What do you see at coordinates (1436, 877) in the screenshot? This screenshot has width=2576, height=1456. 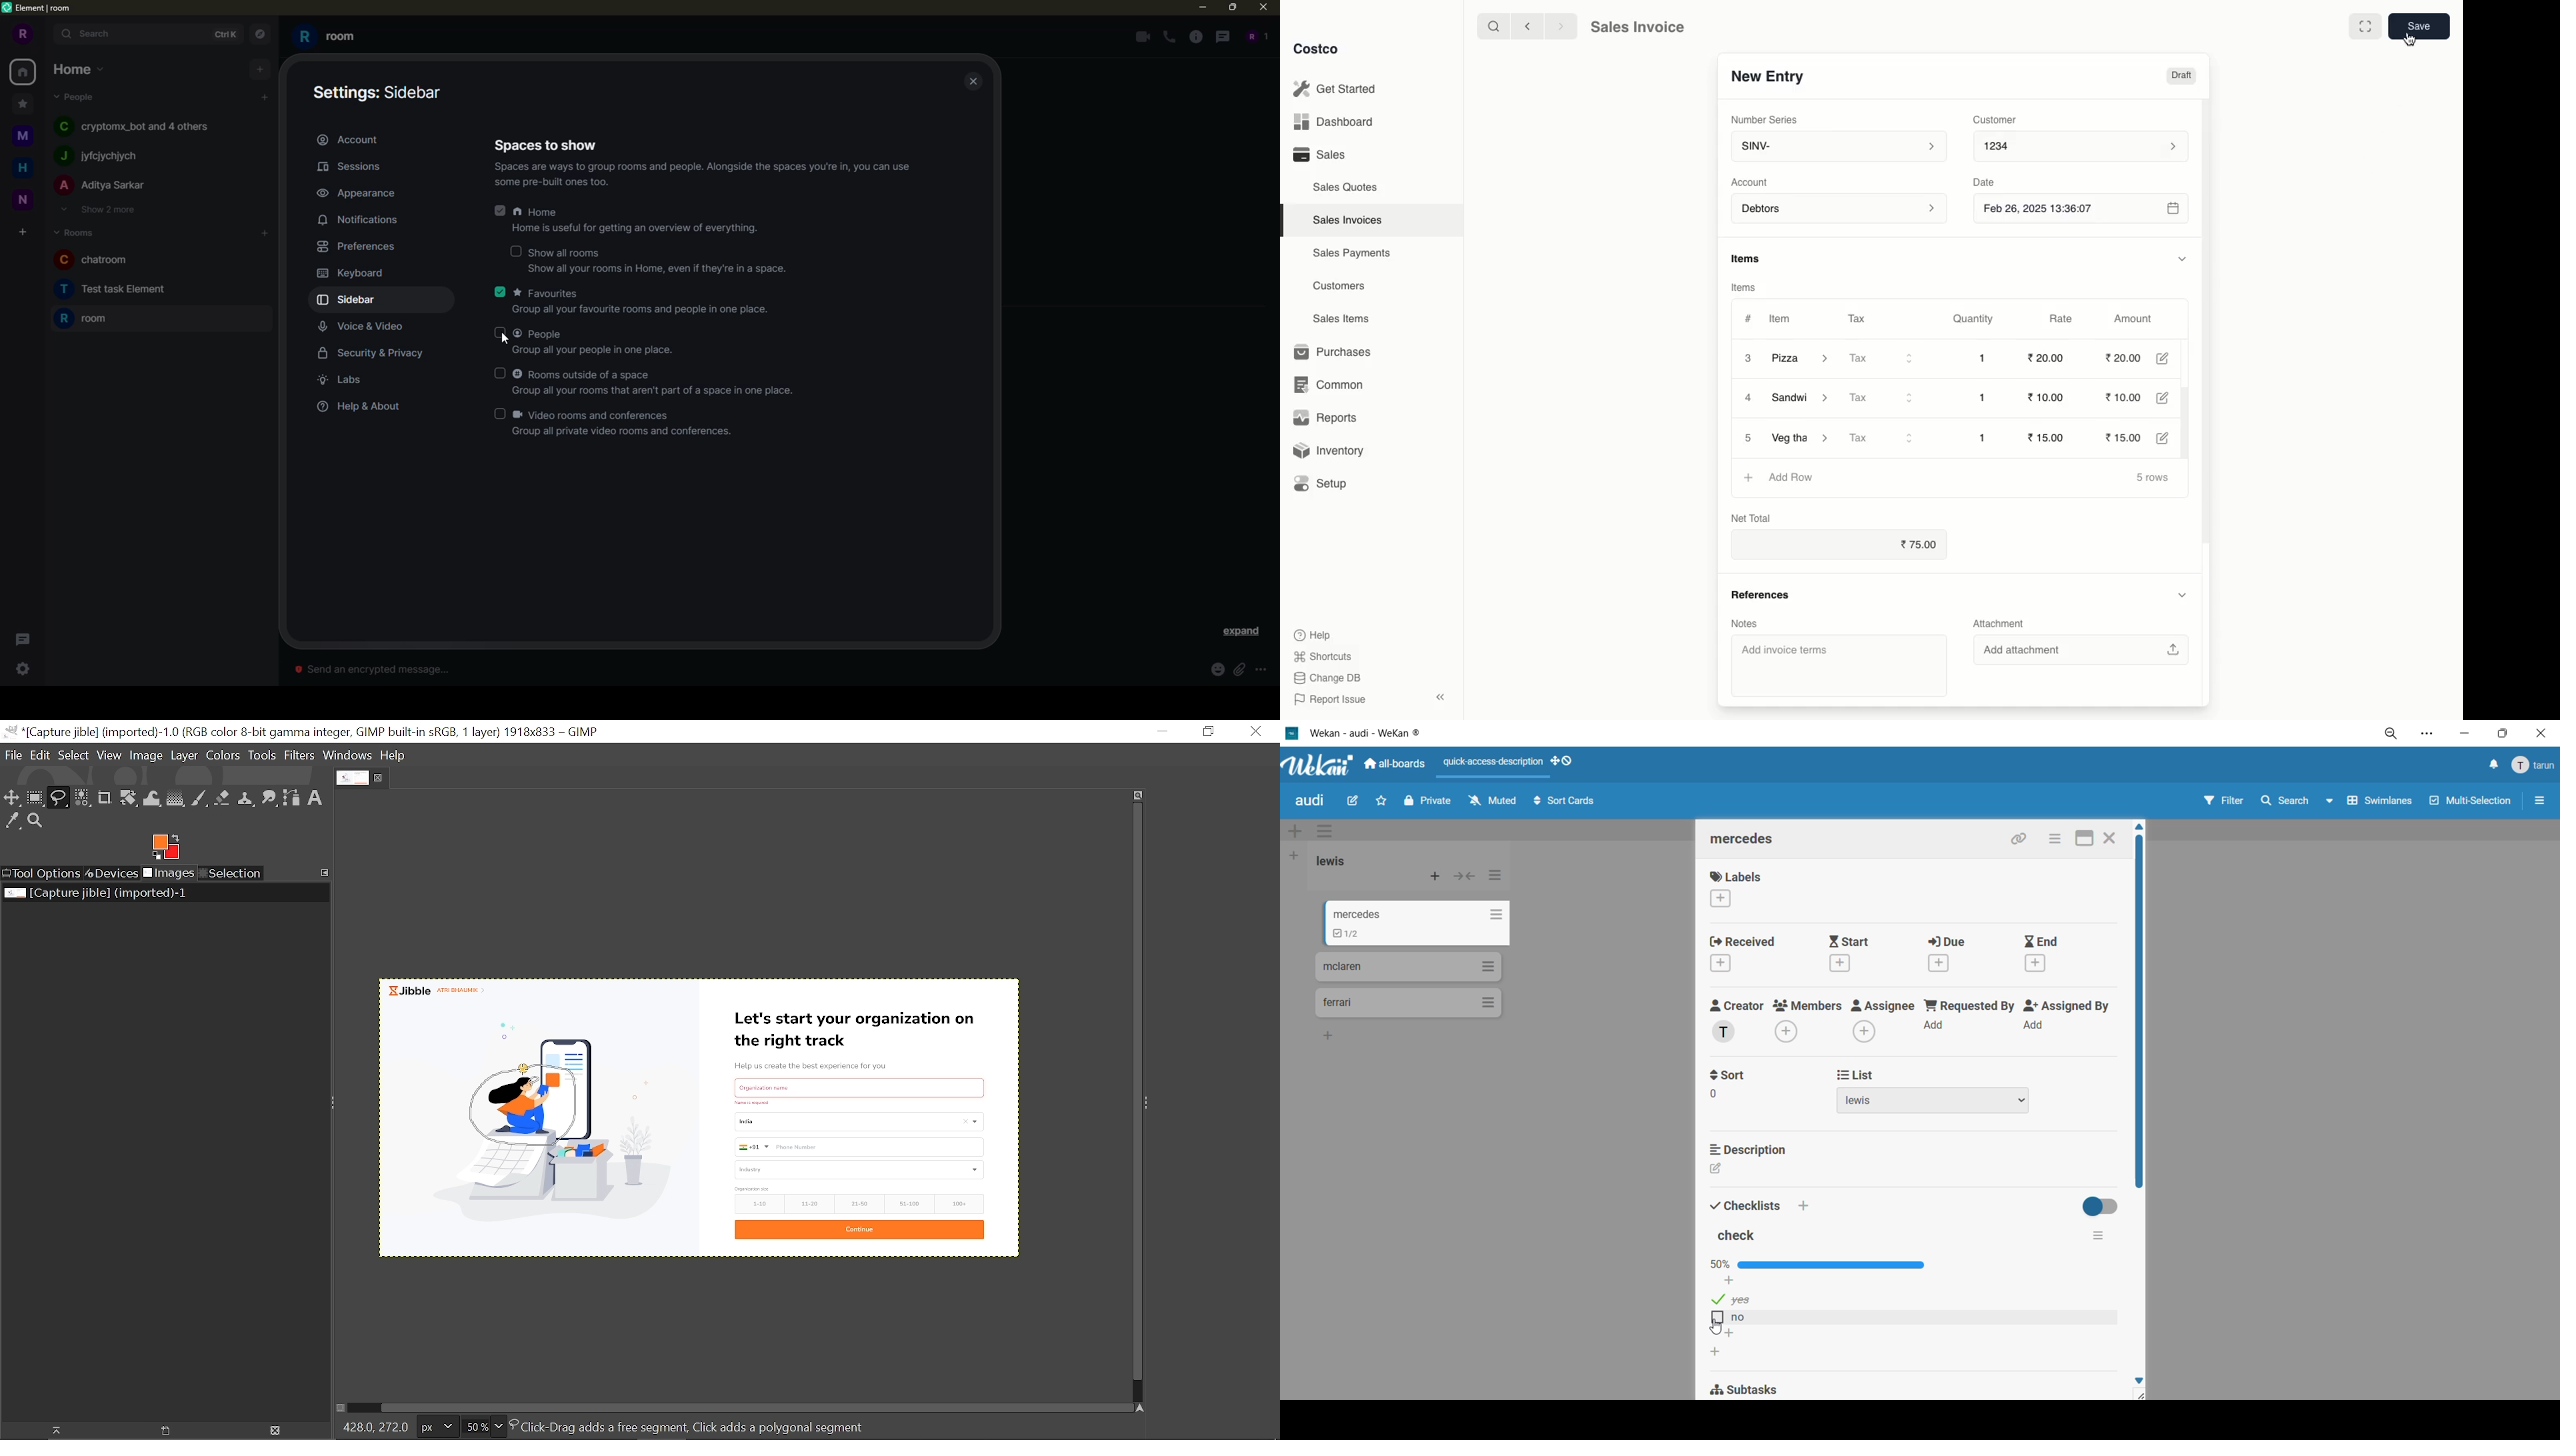 I see `add card` at bounding box center [1436, 877].